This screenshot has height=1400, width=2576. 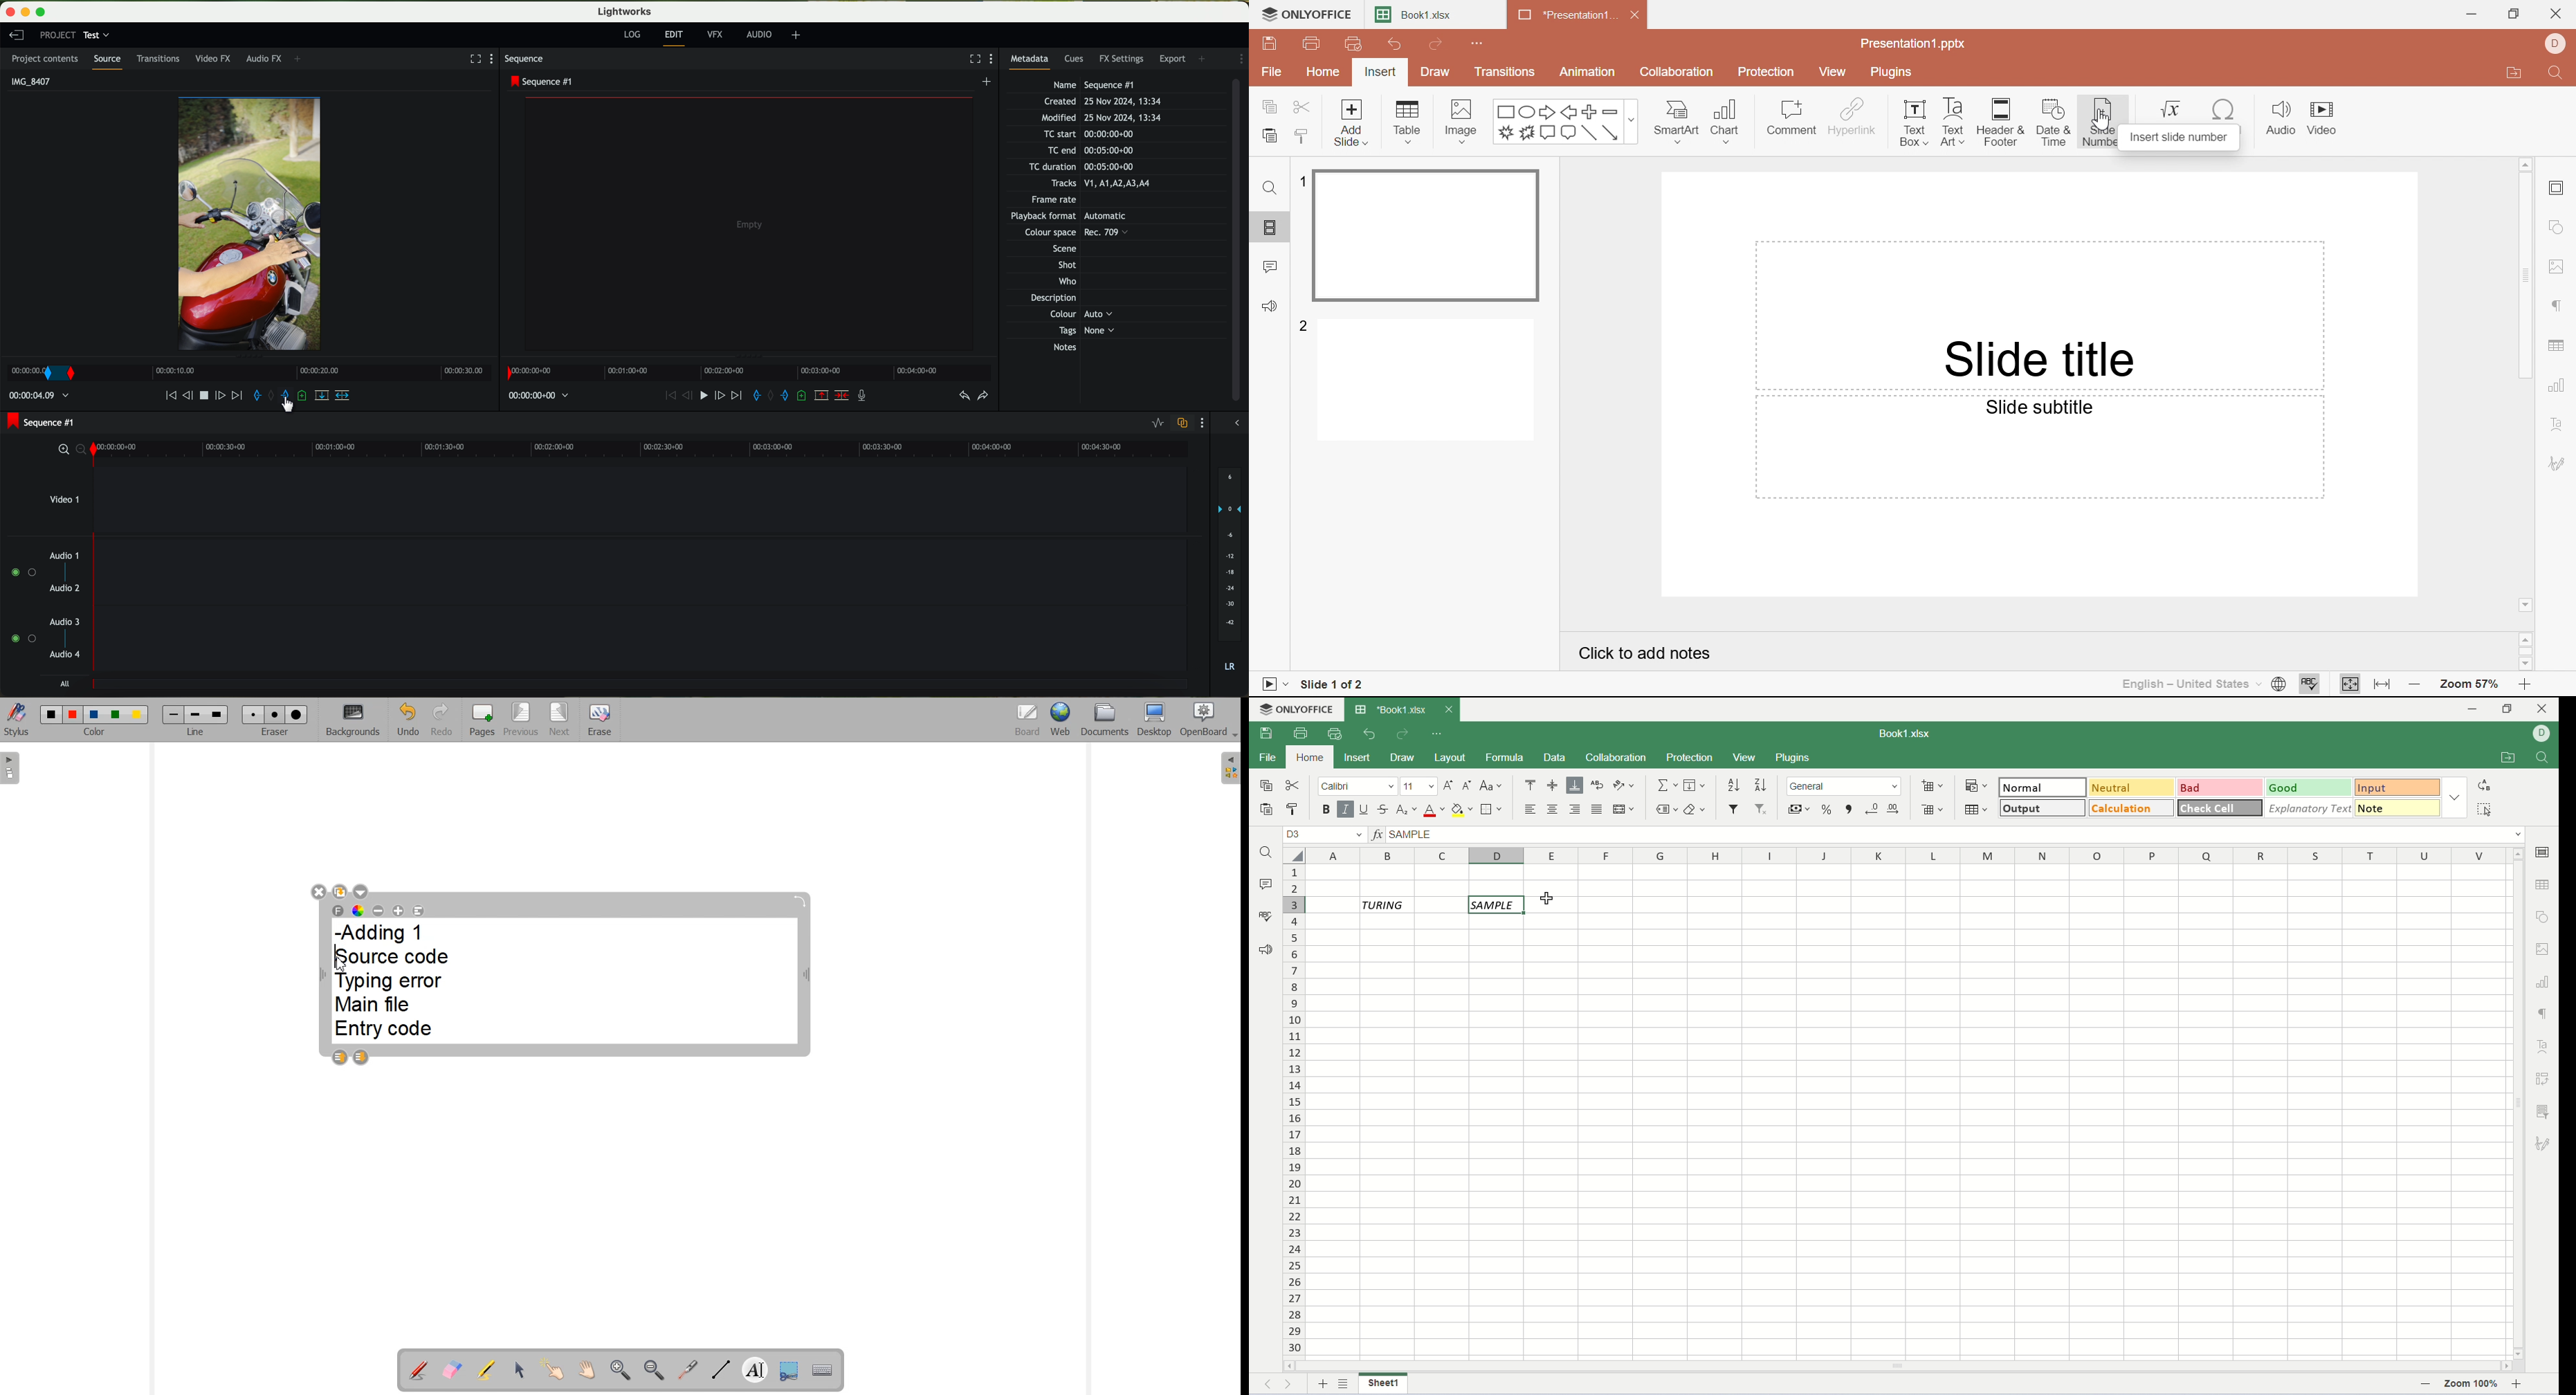 I want to click on zoom in, so click(x=2519, y=1386).